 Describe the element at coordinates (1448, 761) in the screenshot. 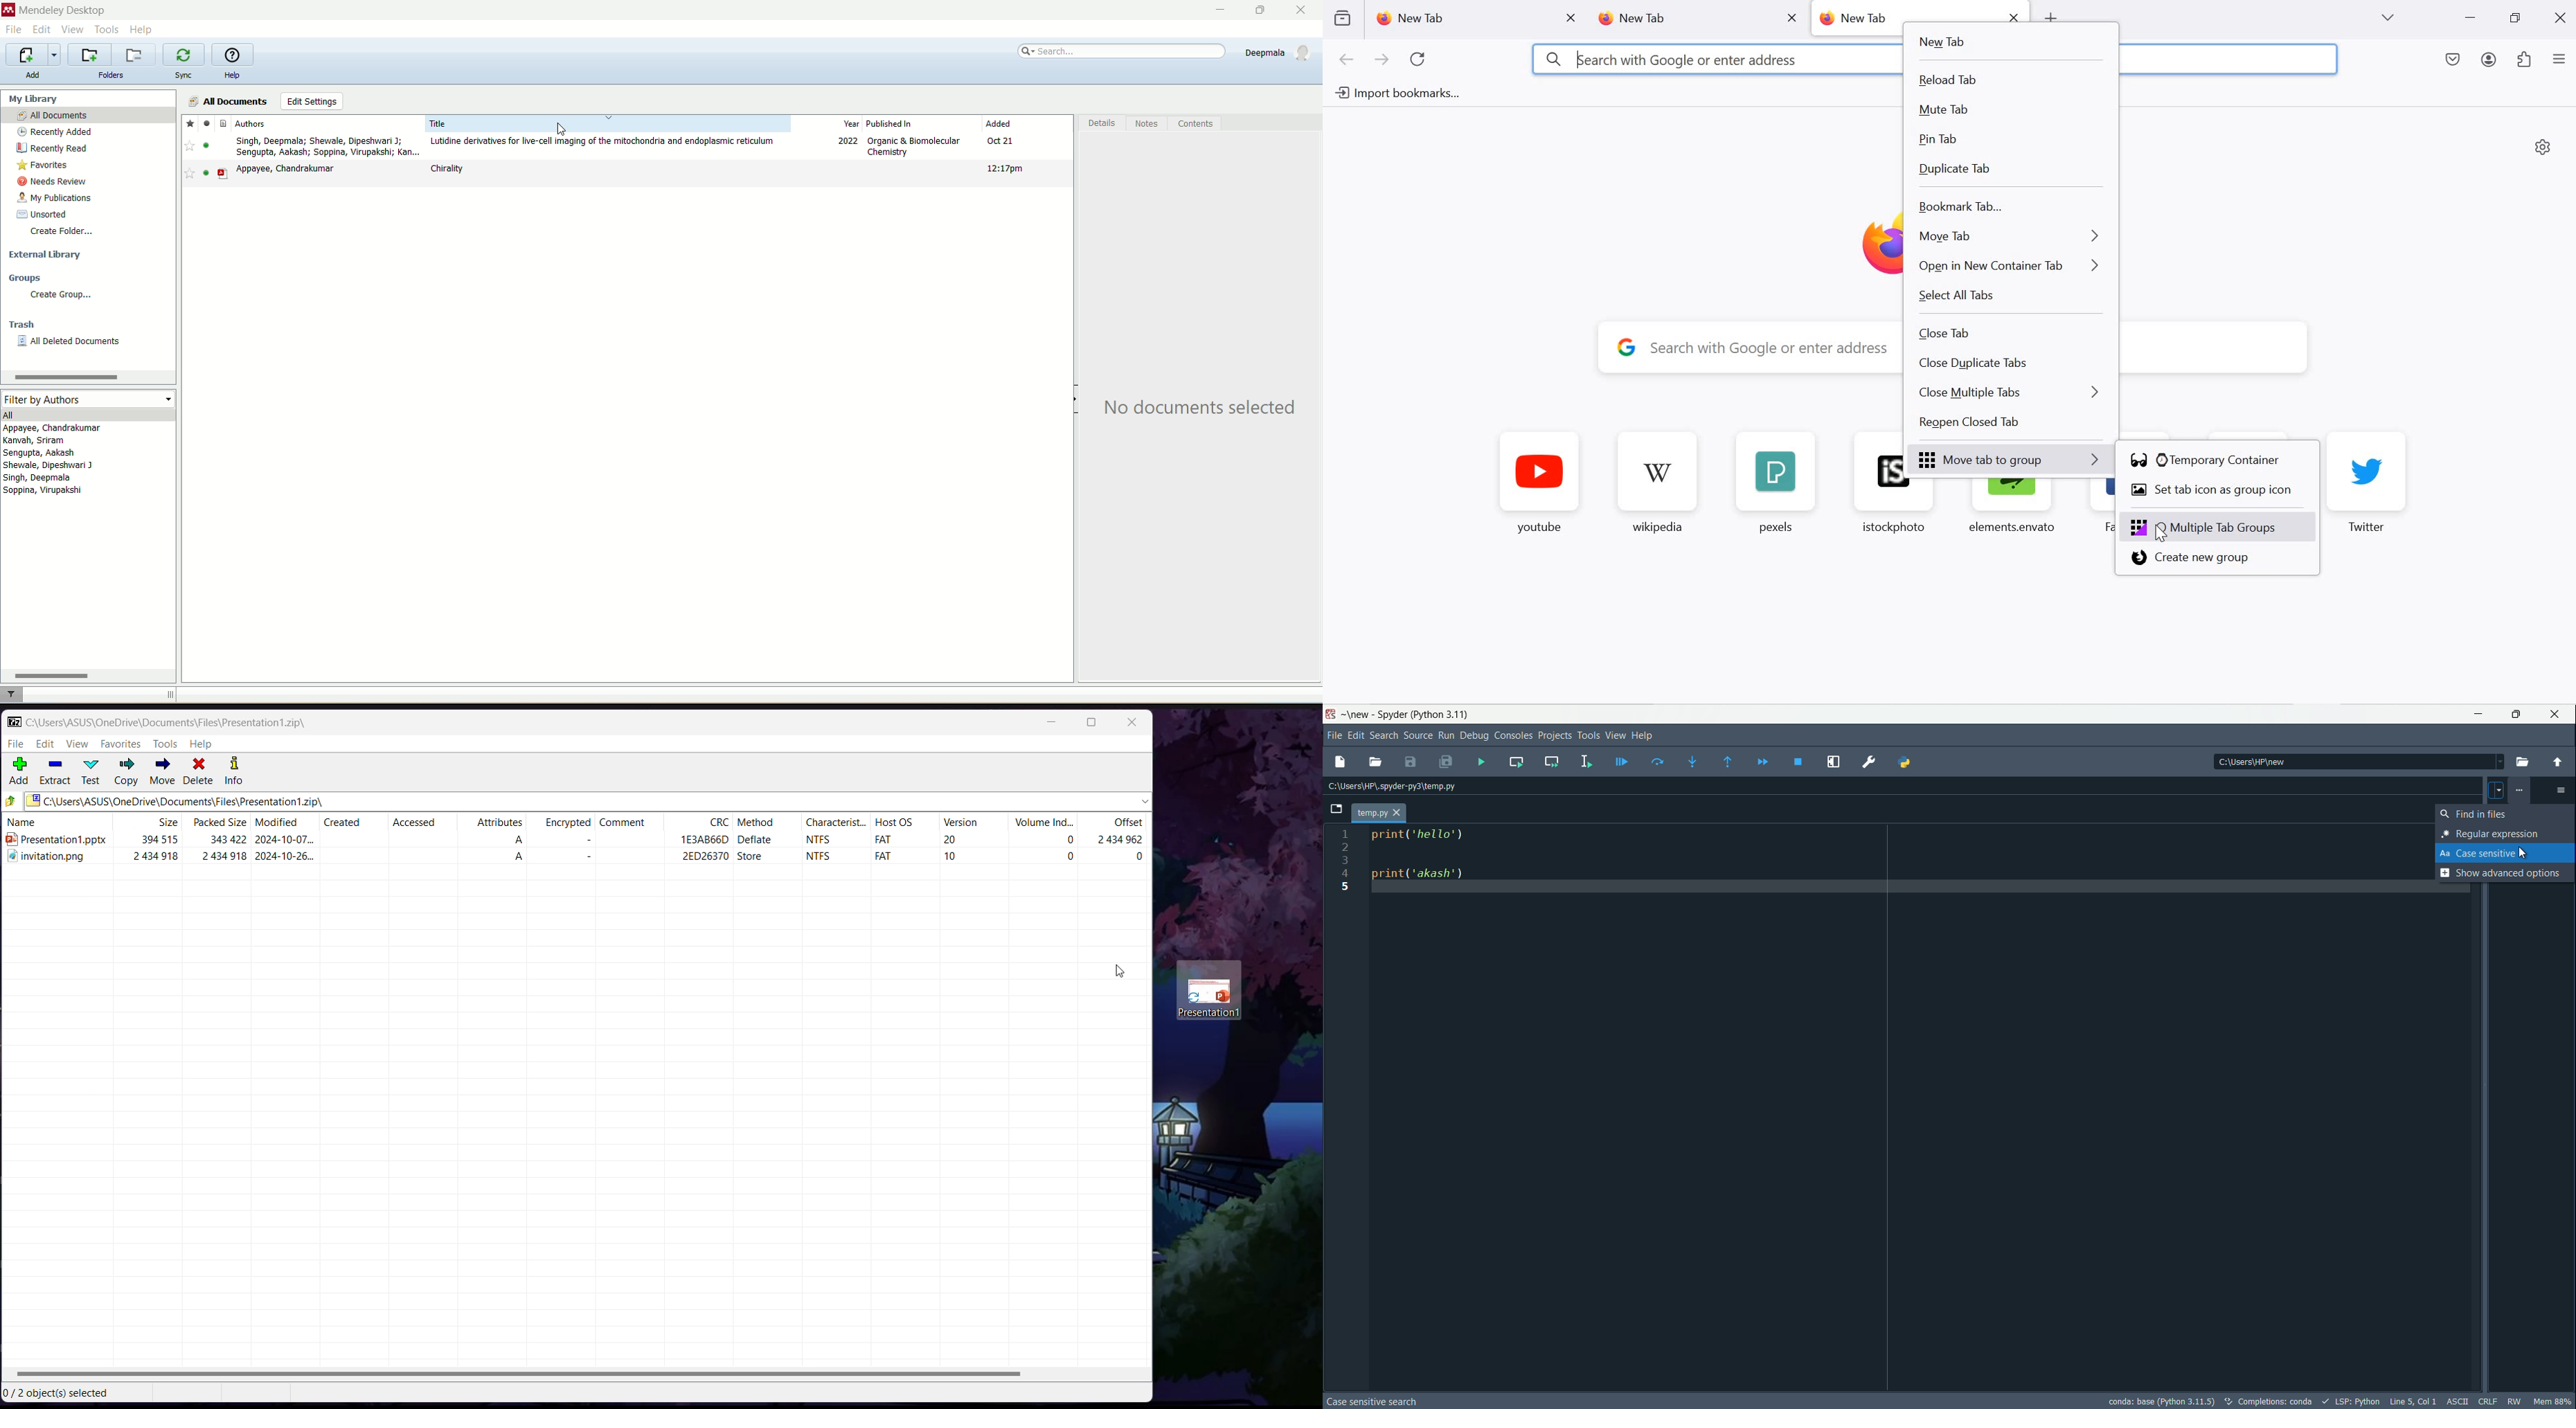

I see `save all files` at that location.